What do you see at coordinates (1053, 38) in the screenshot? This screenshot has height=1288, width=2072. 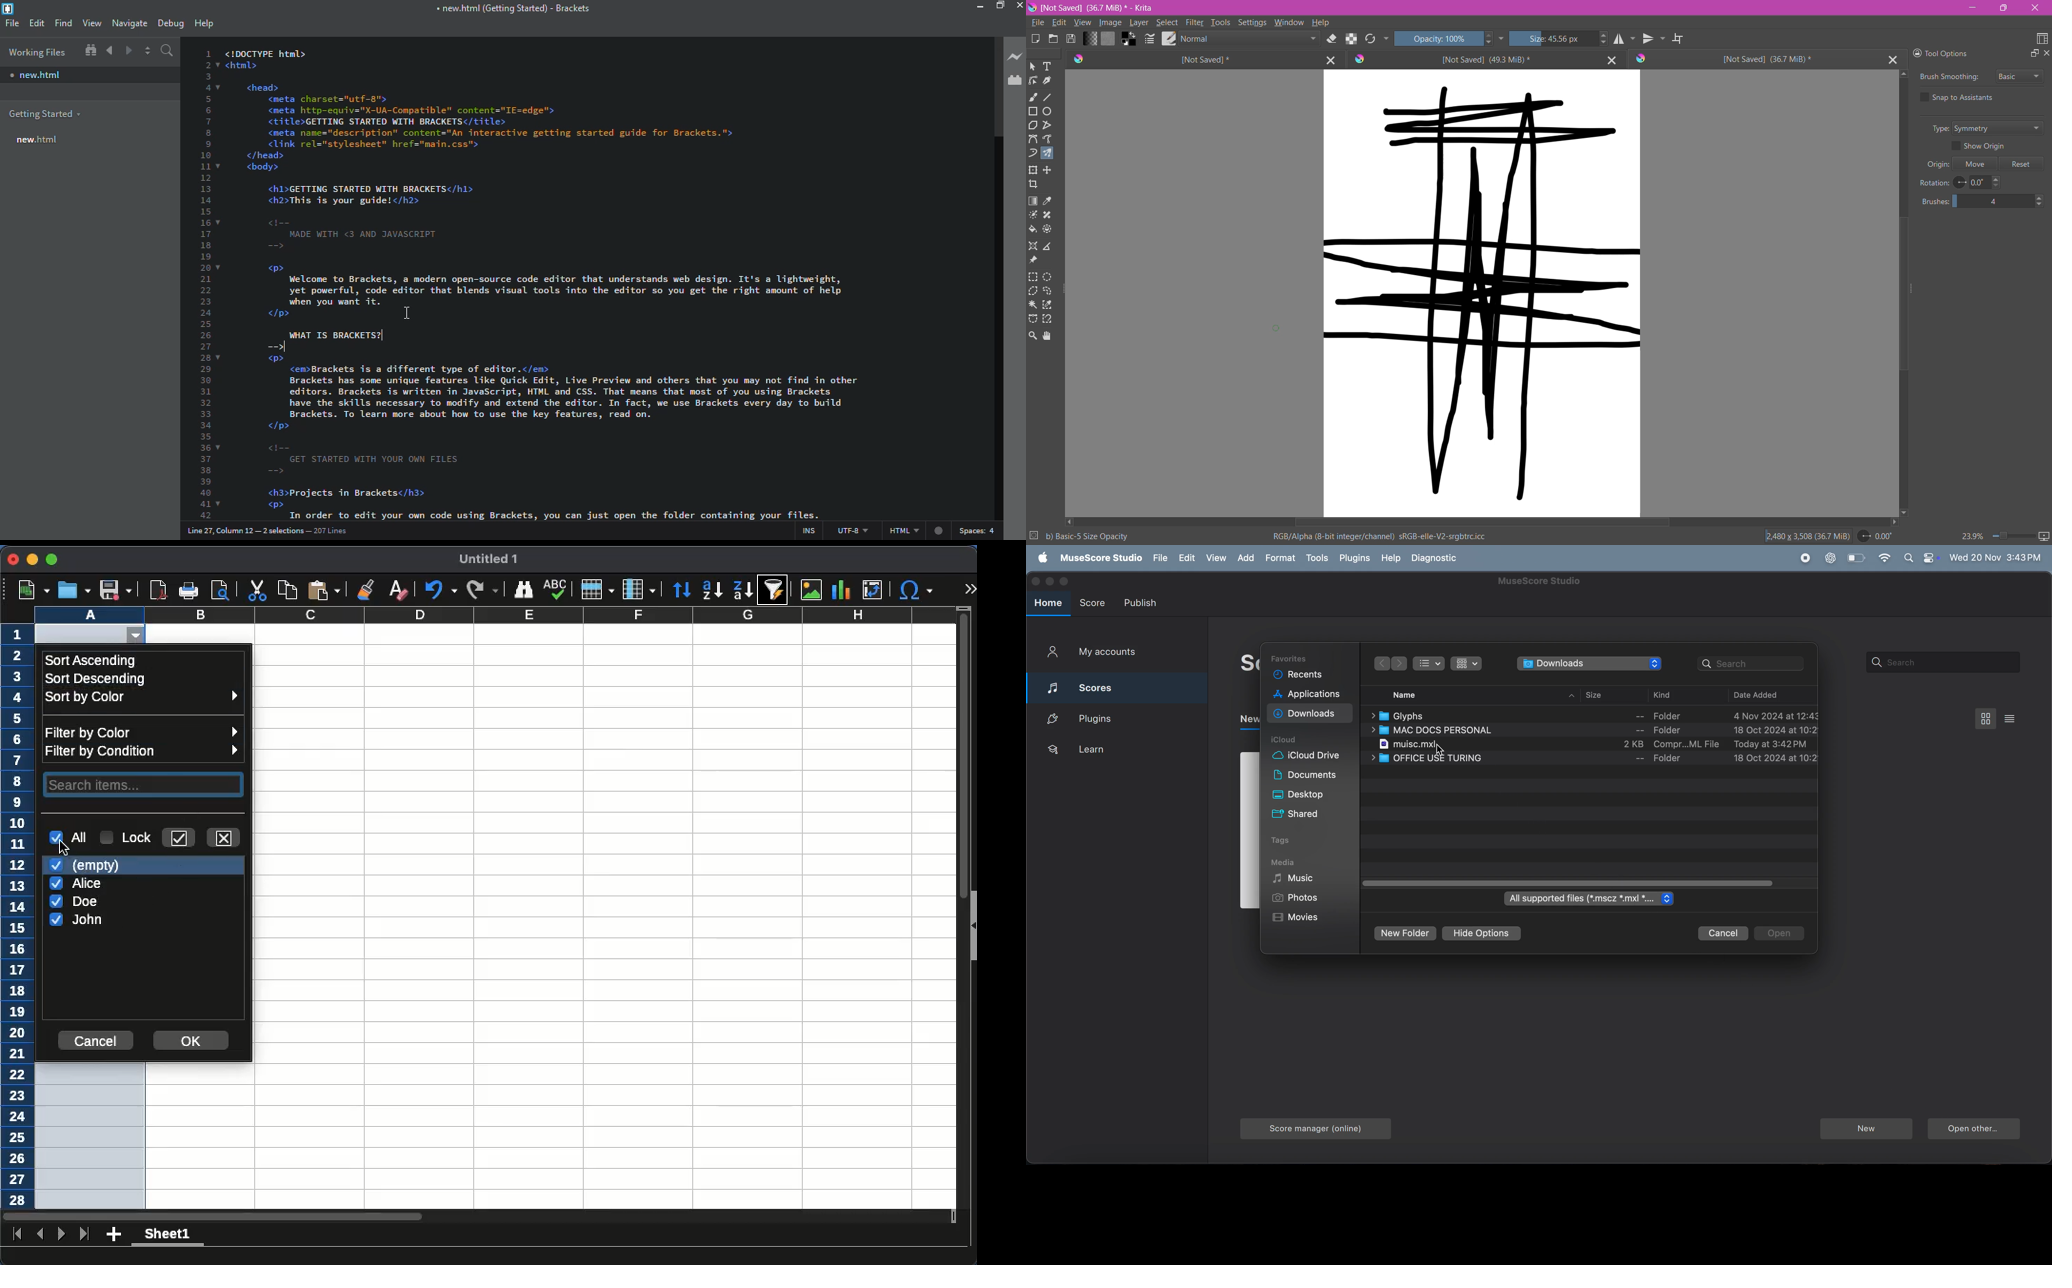 I see `Open and existing Document` at bounding box center [1053, 38].